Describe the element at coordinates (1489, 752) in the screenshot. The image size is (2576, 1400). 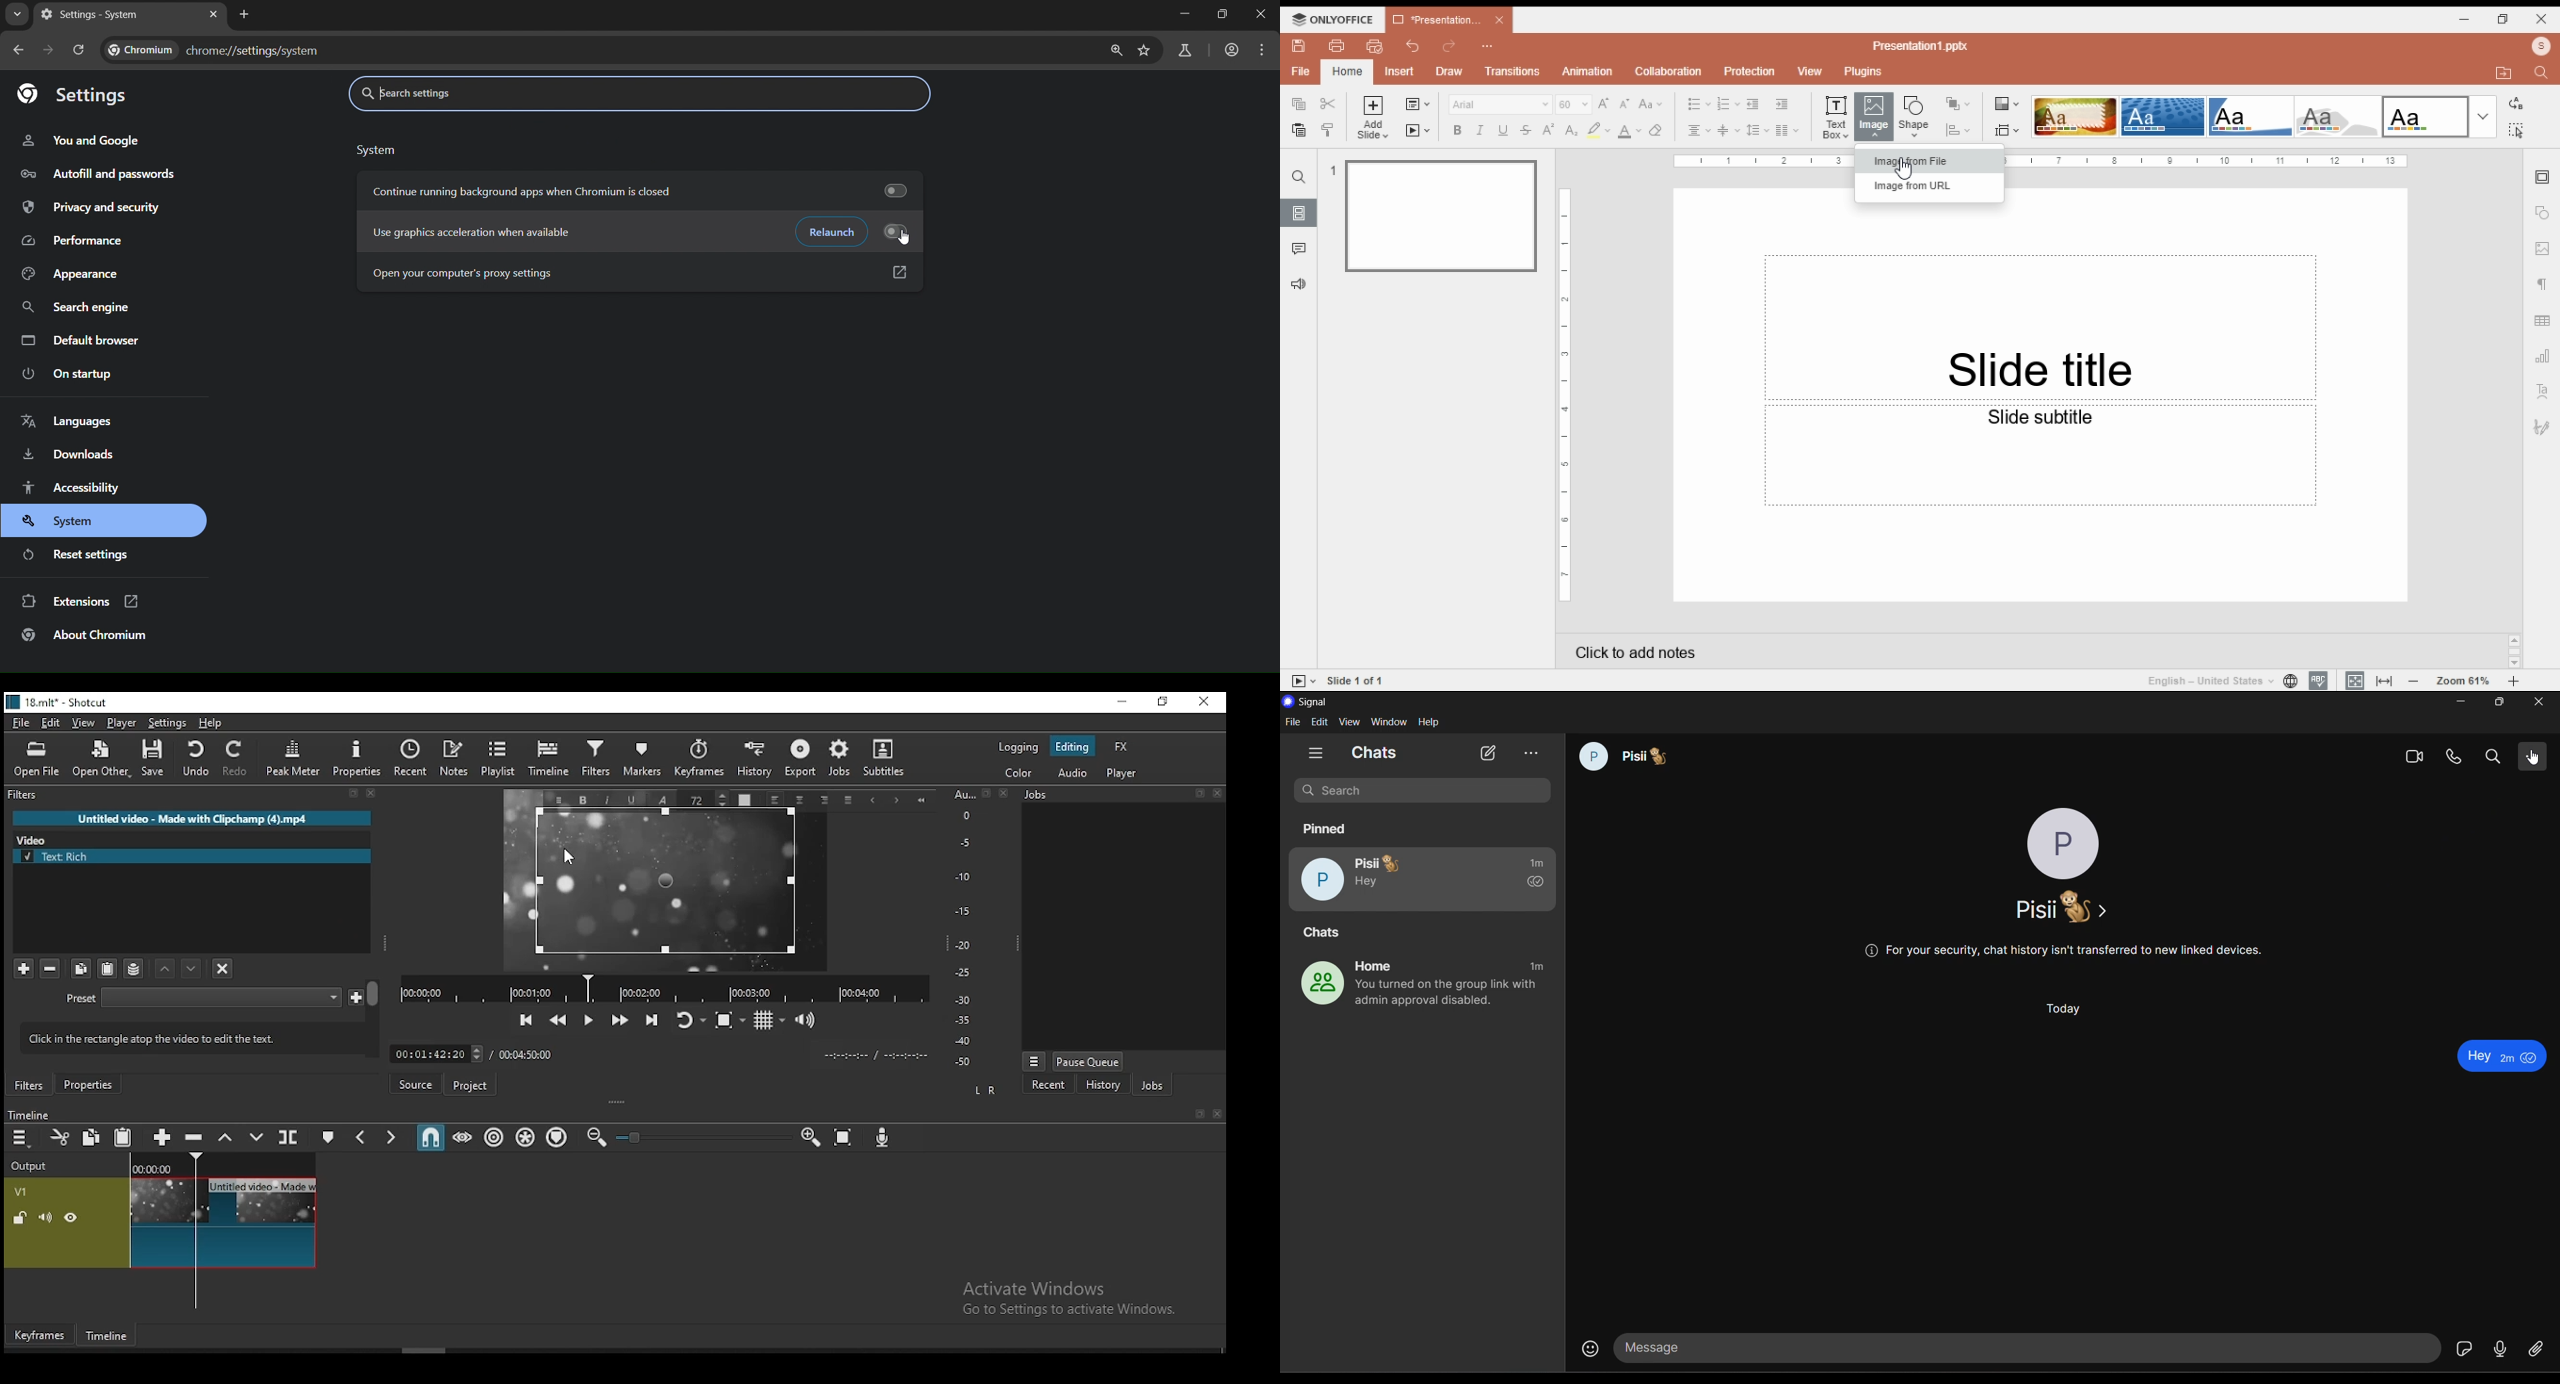
I see `new chat` at that location.